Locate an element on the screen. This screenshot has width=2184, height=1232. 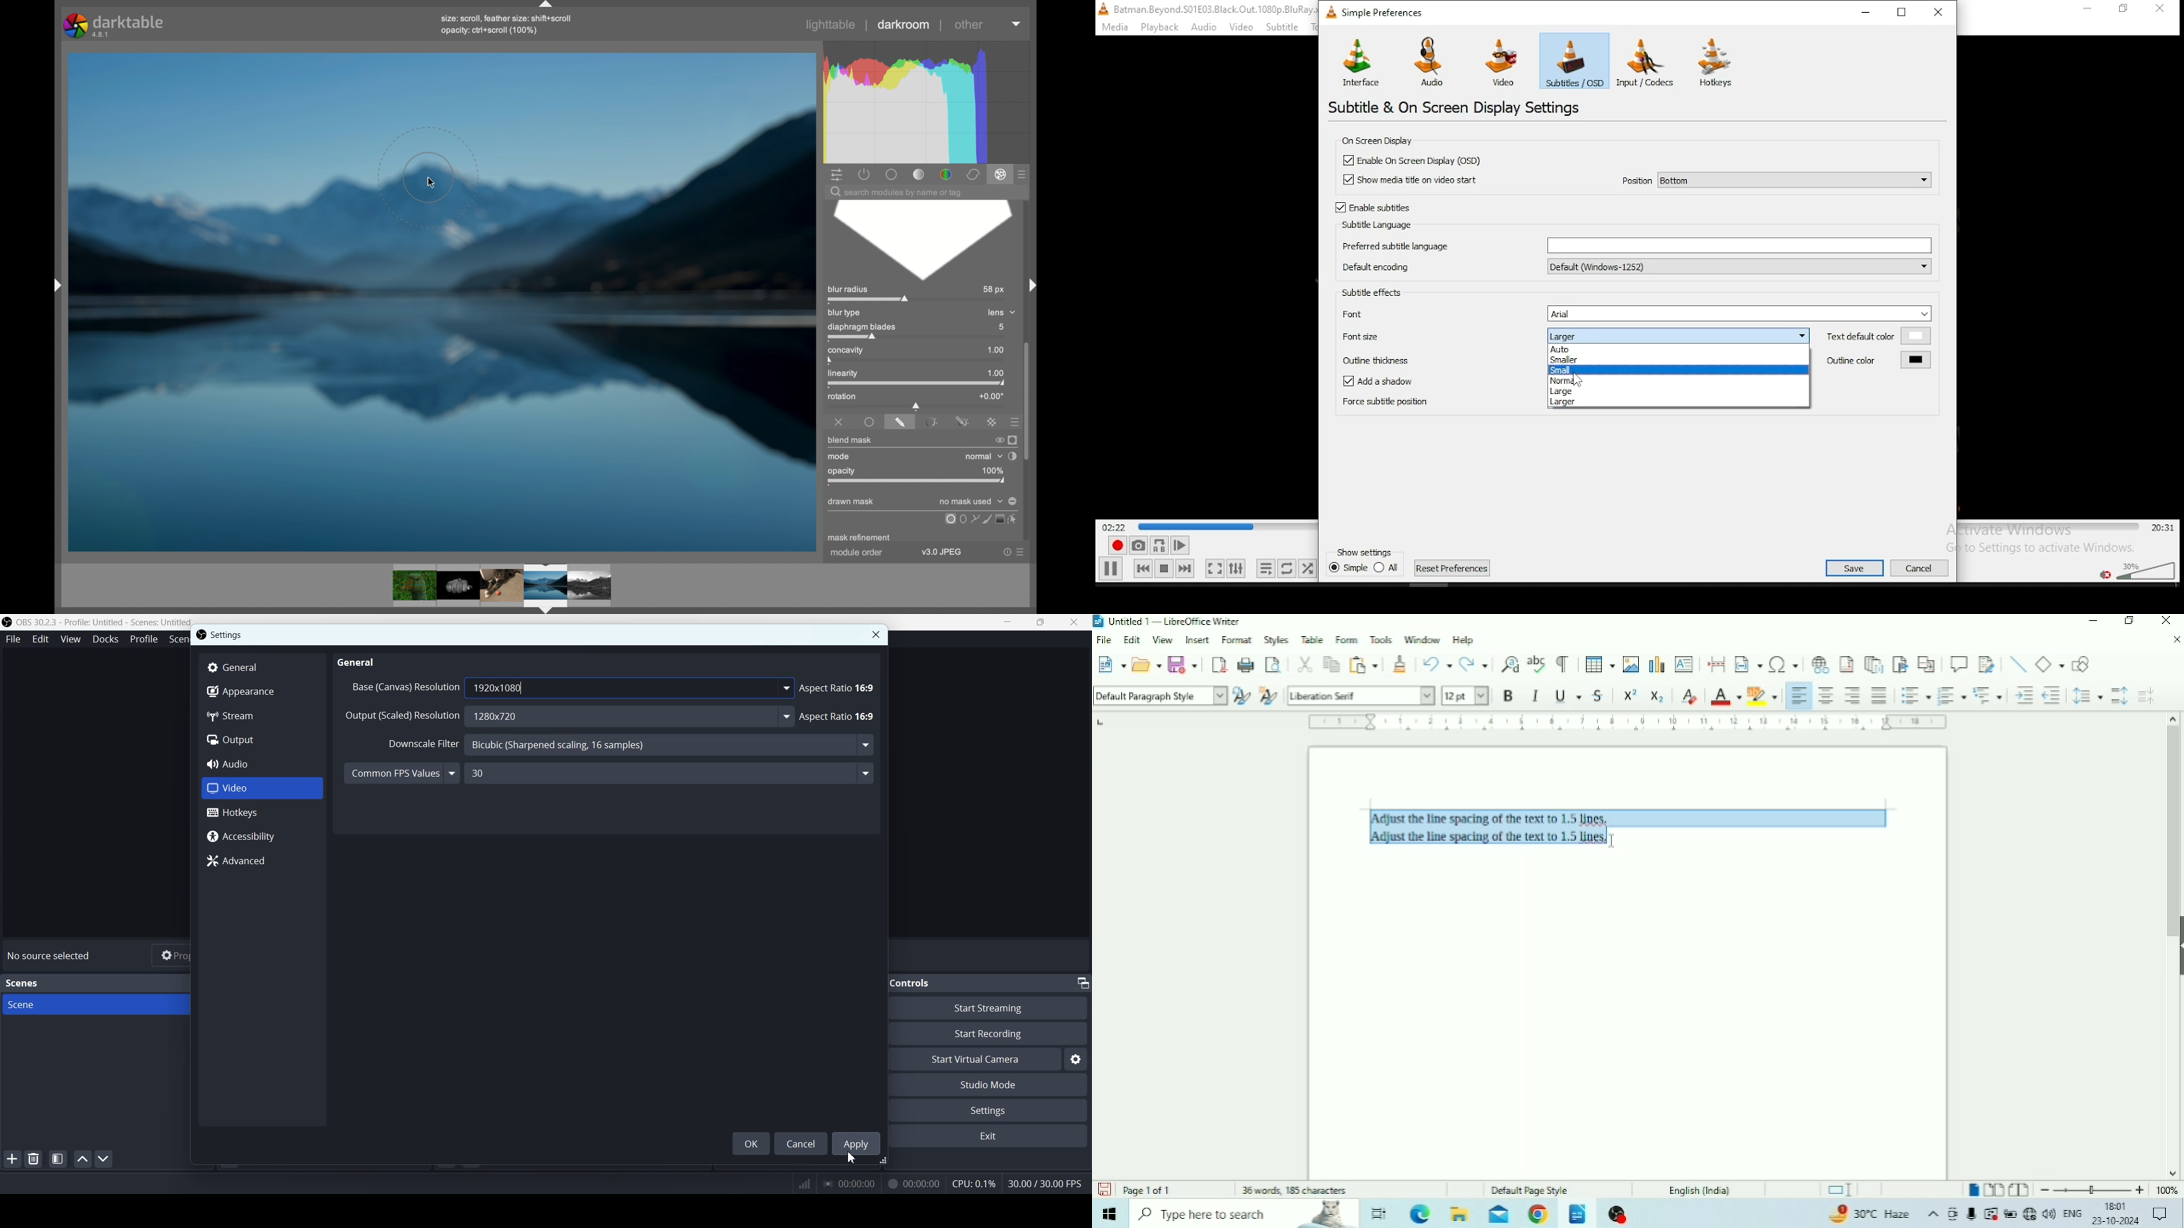
File is located at coordinates (1104, 640).